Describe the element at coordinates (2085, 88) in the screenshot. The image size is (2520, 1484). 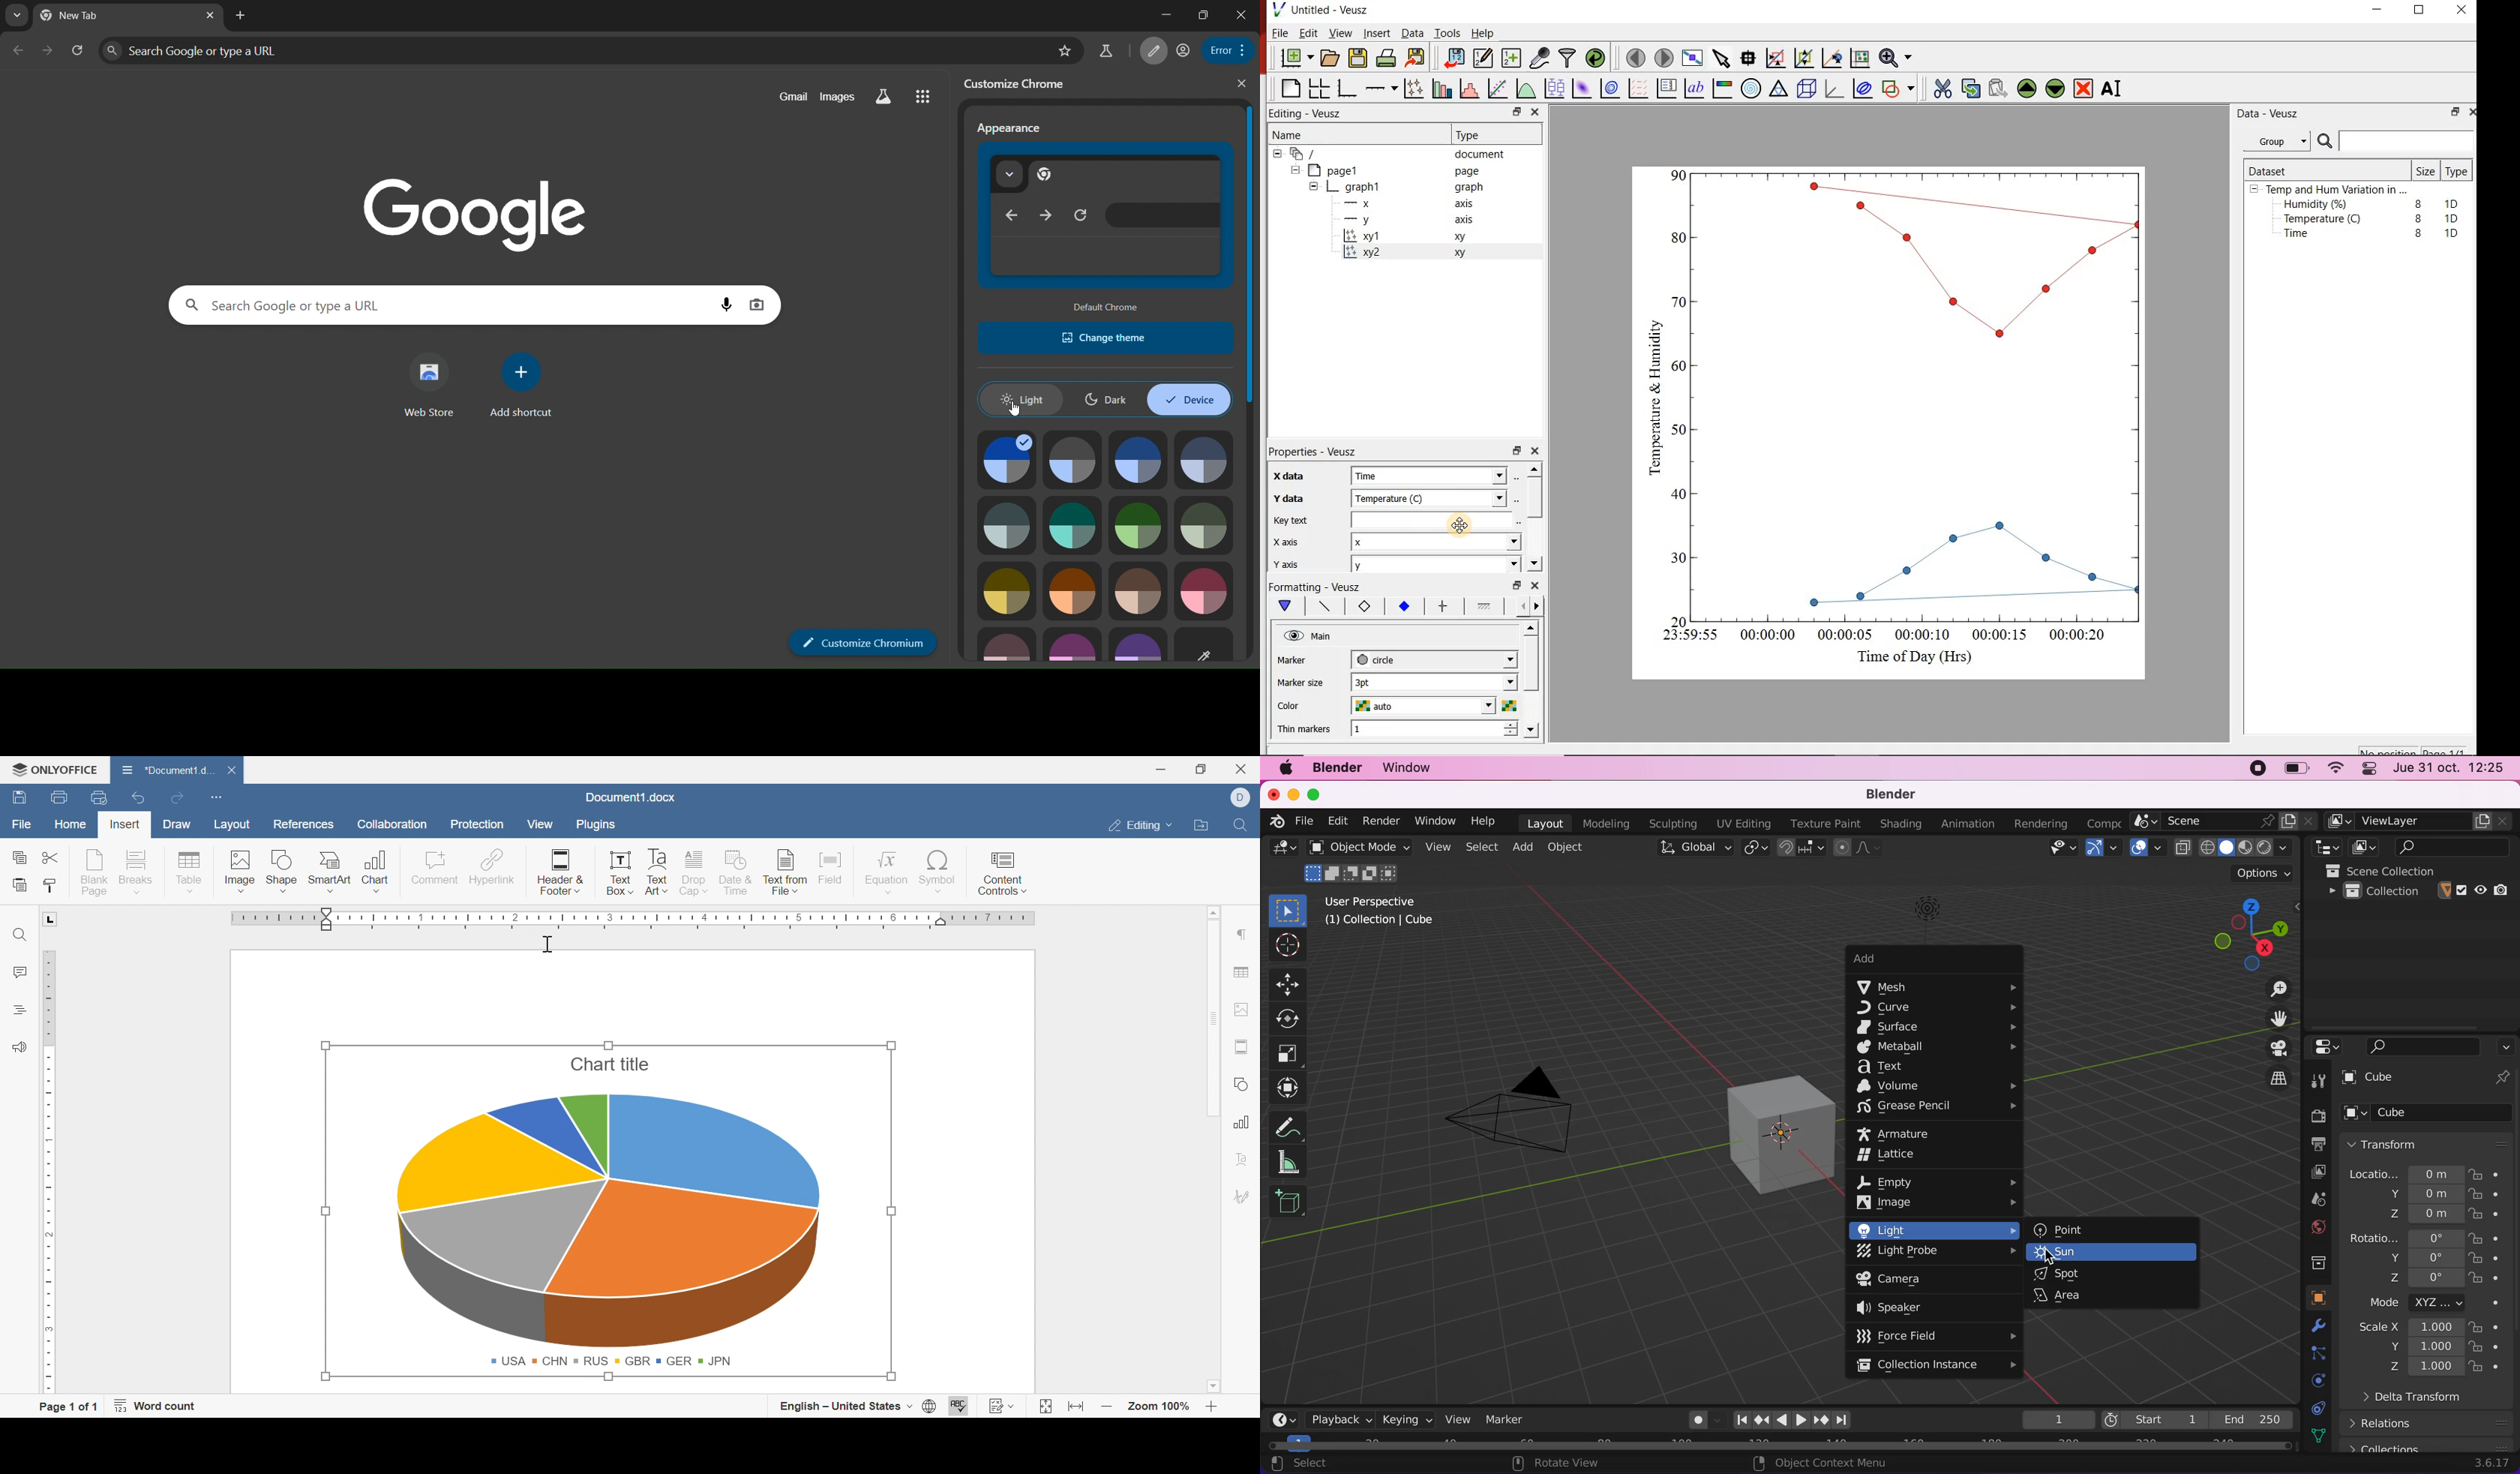
I see `Remove the selected widget` at that location.